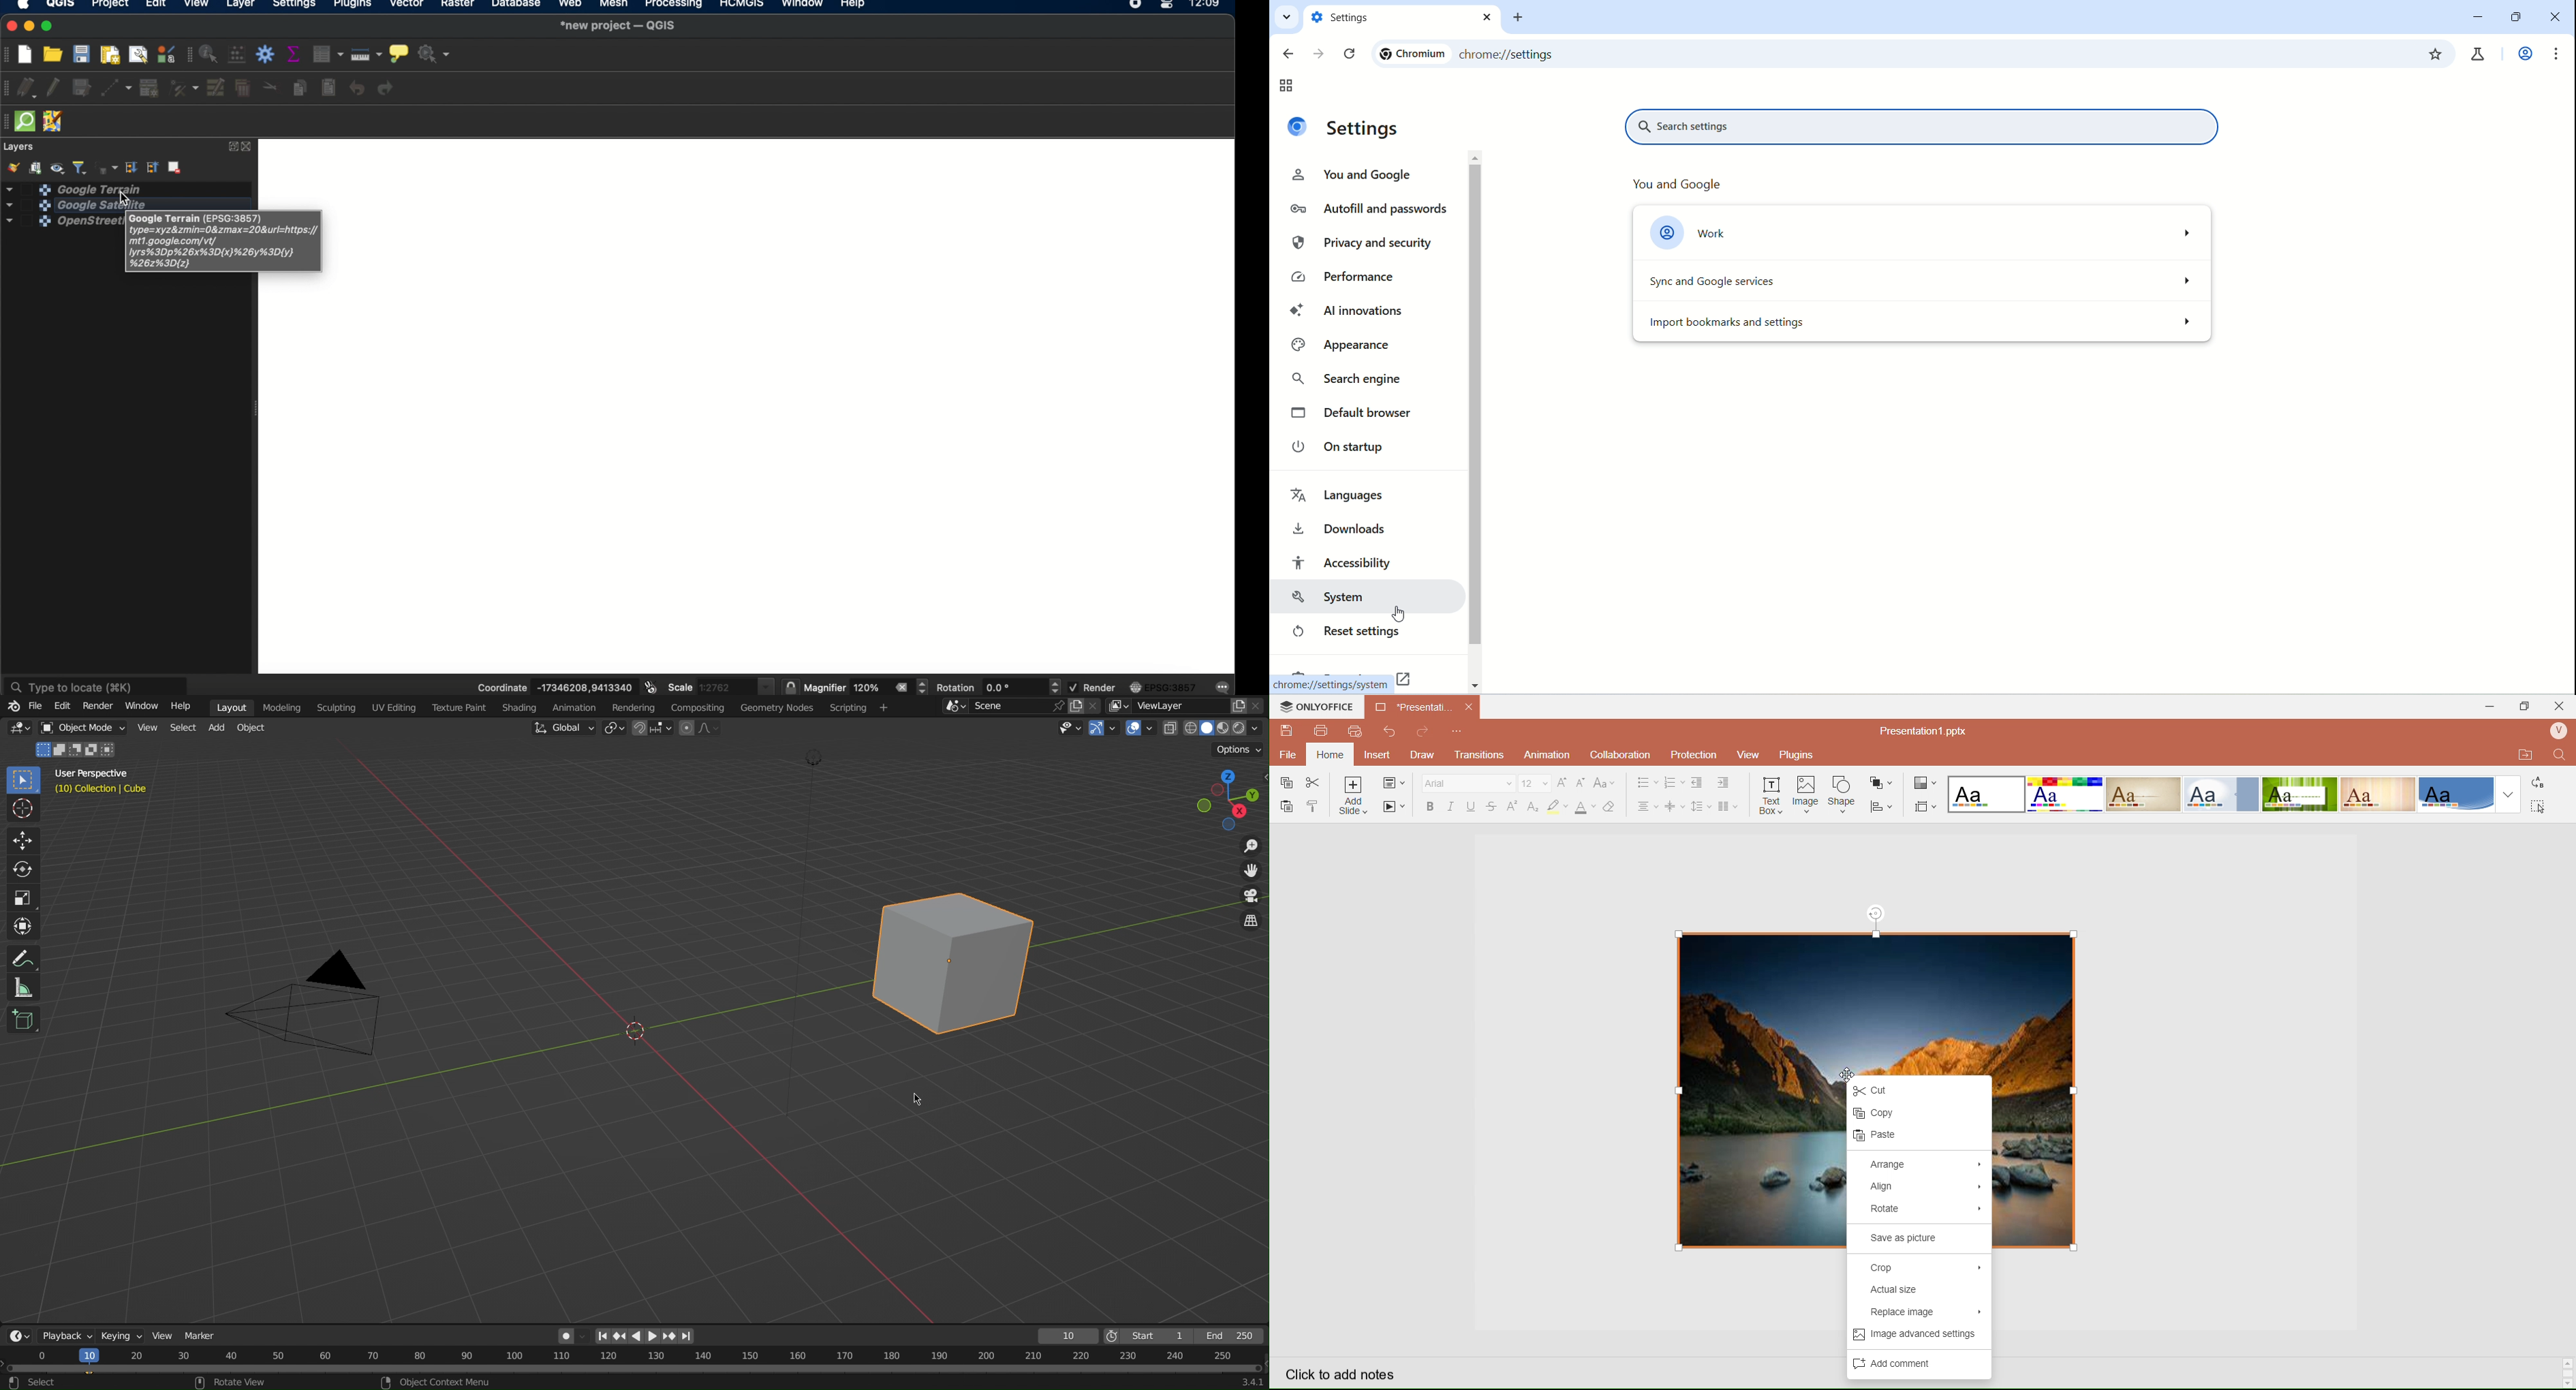  Describe the element at coordinates (1396, 615) in the screenshot. I see `ccursor` at that location.